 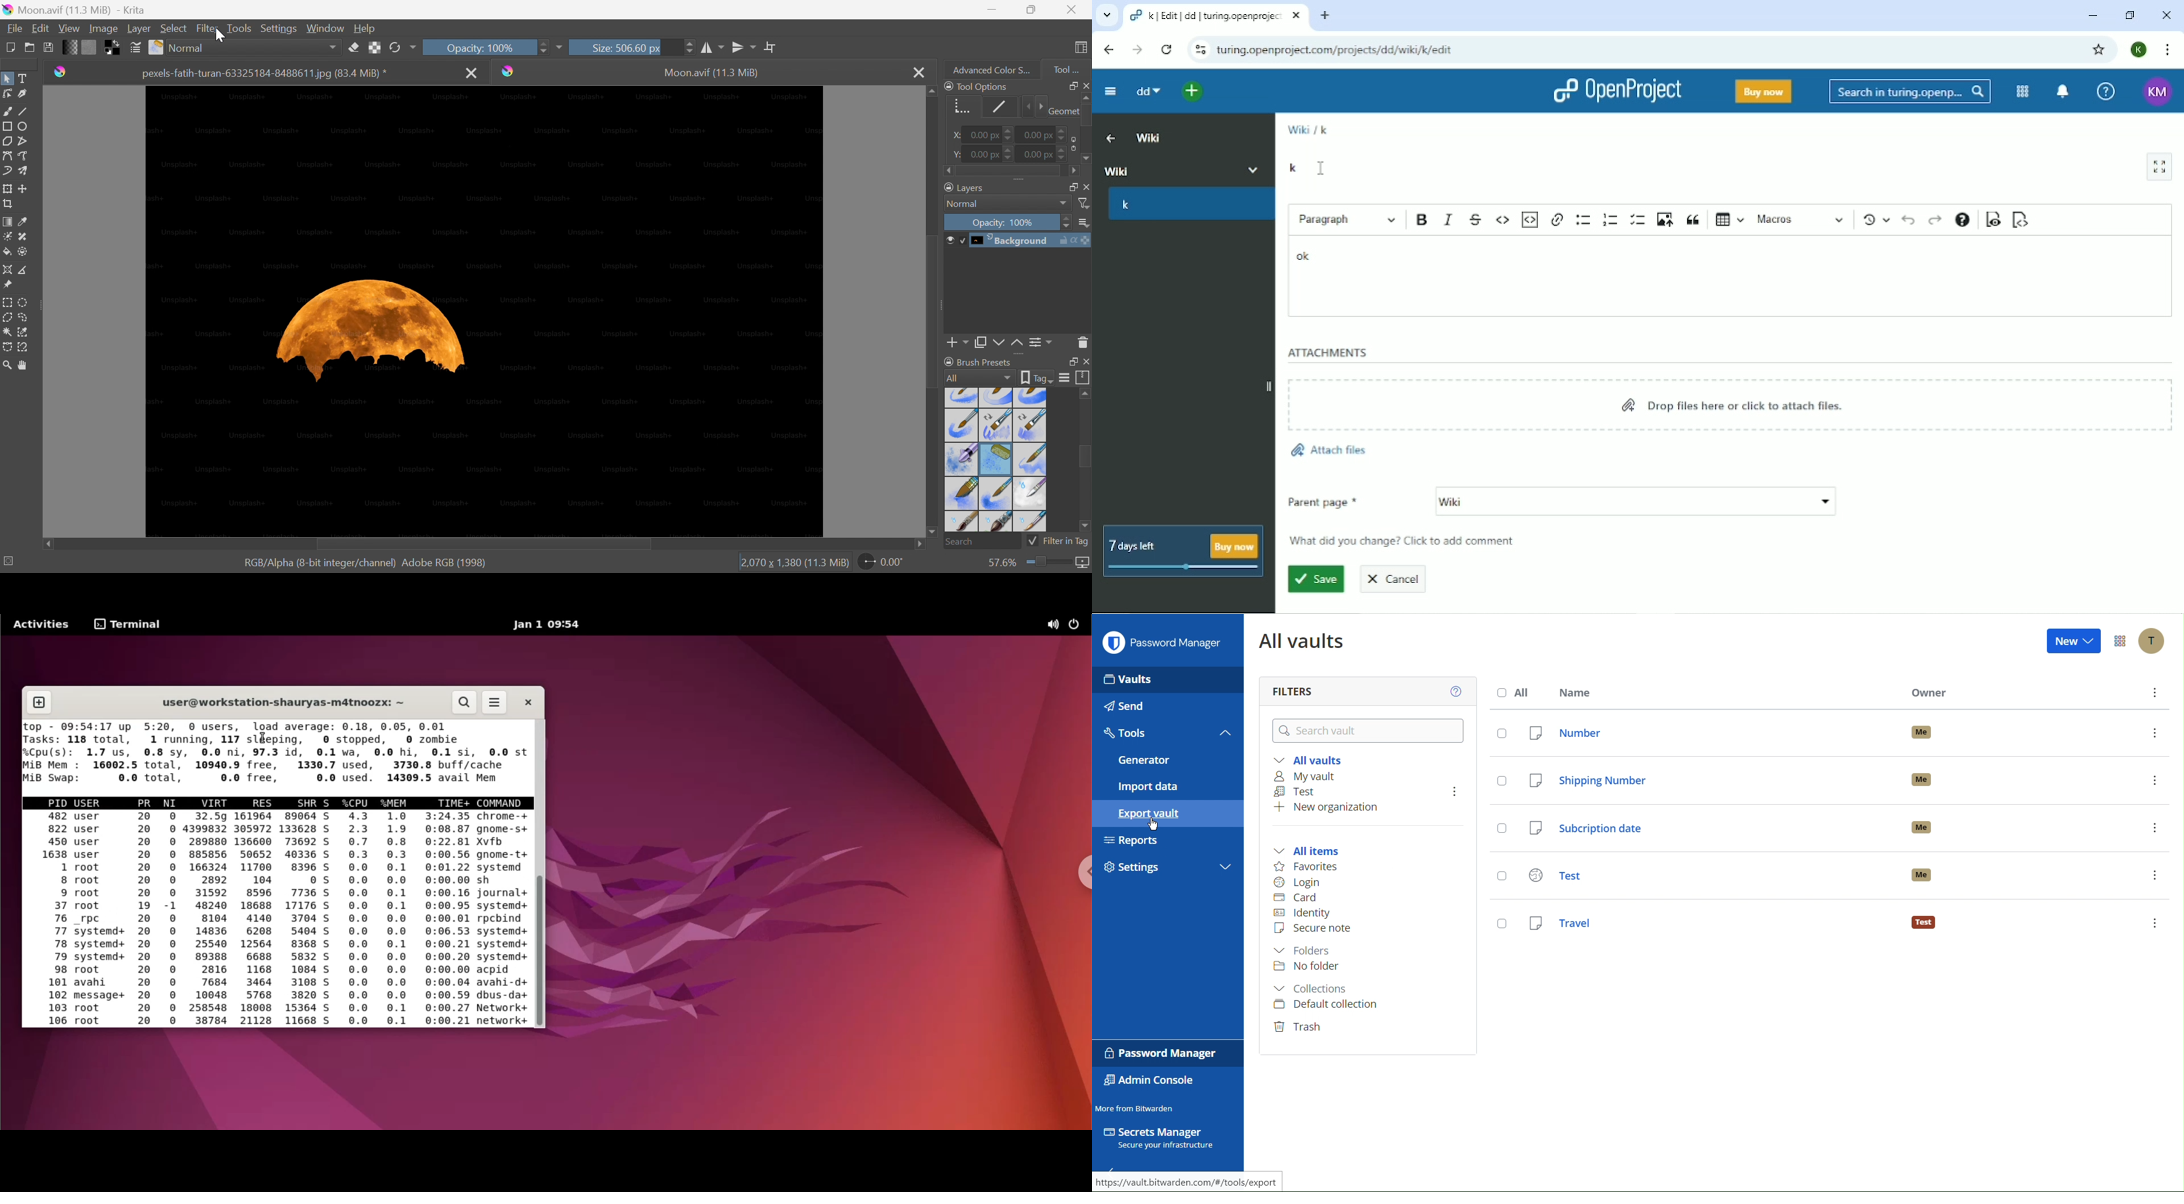 I want to click on command , so click(x=503, y=920).